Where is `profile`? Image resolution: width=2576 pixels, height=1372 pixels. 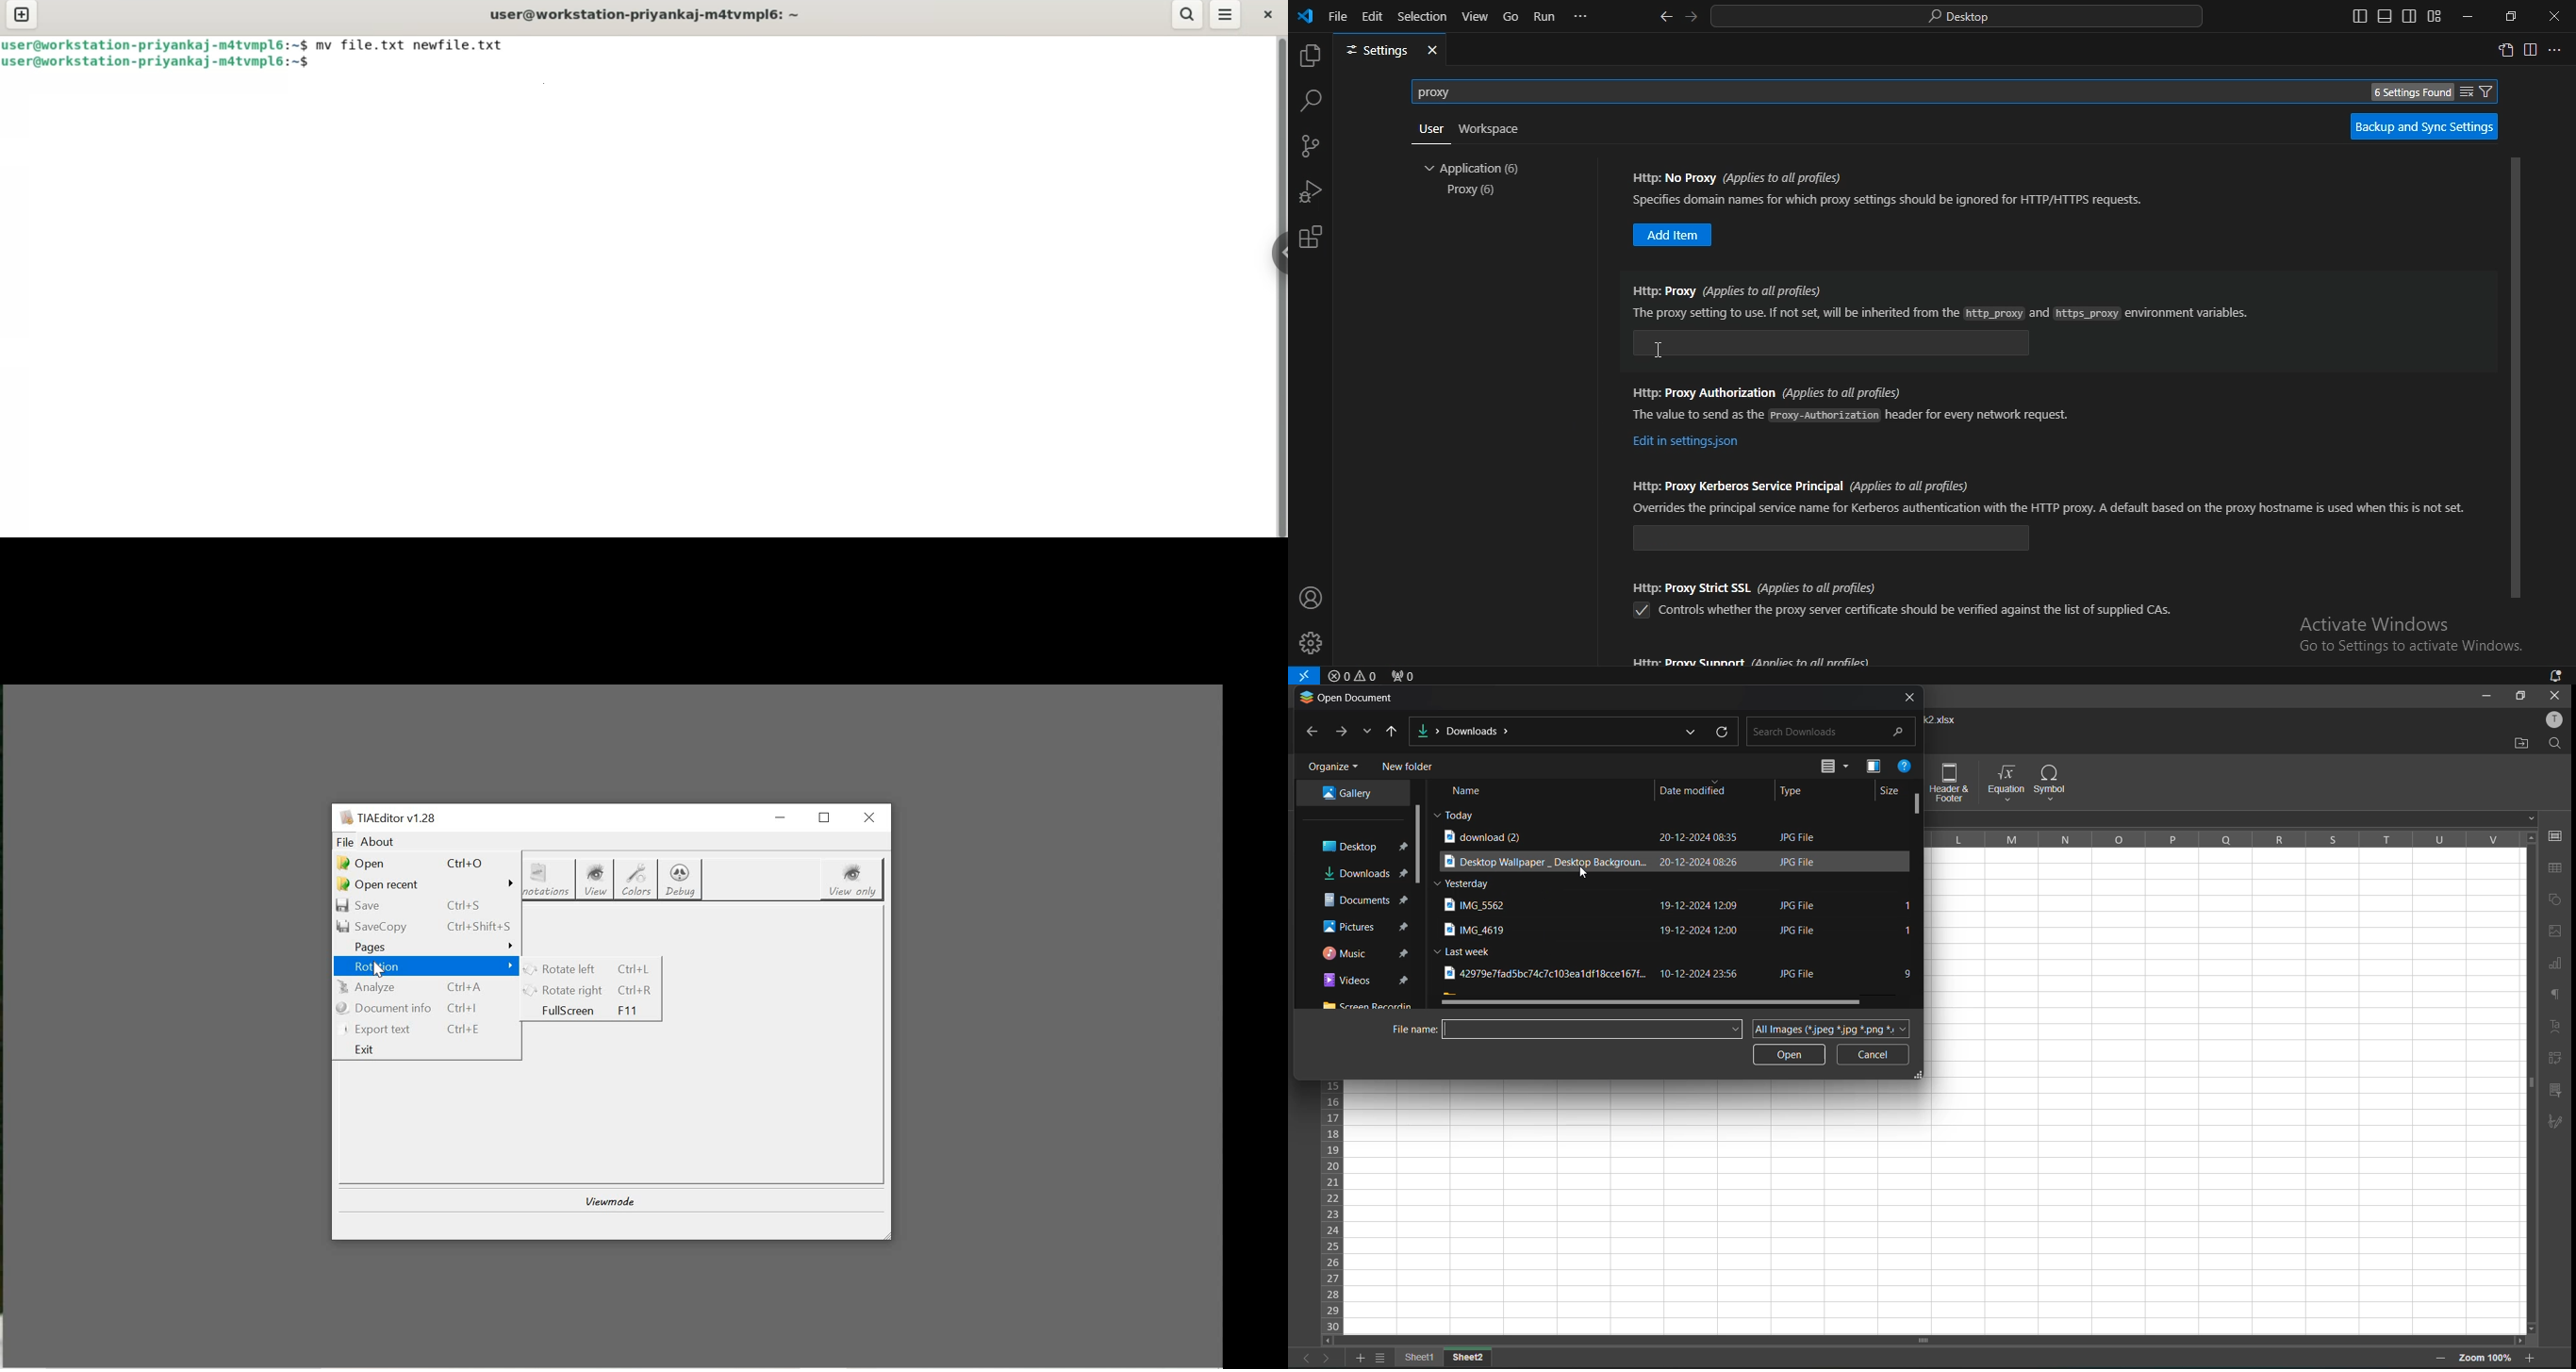
profile is located at coordinates (2555, 719).